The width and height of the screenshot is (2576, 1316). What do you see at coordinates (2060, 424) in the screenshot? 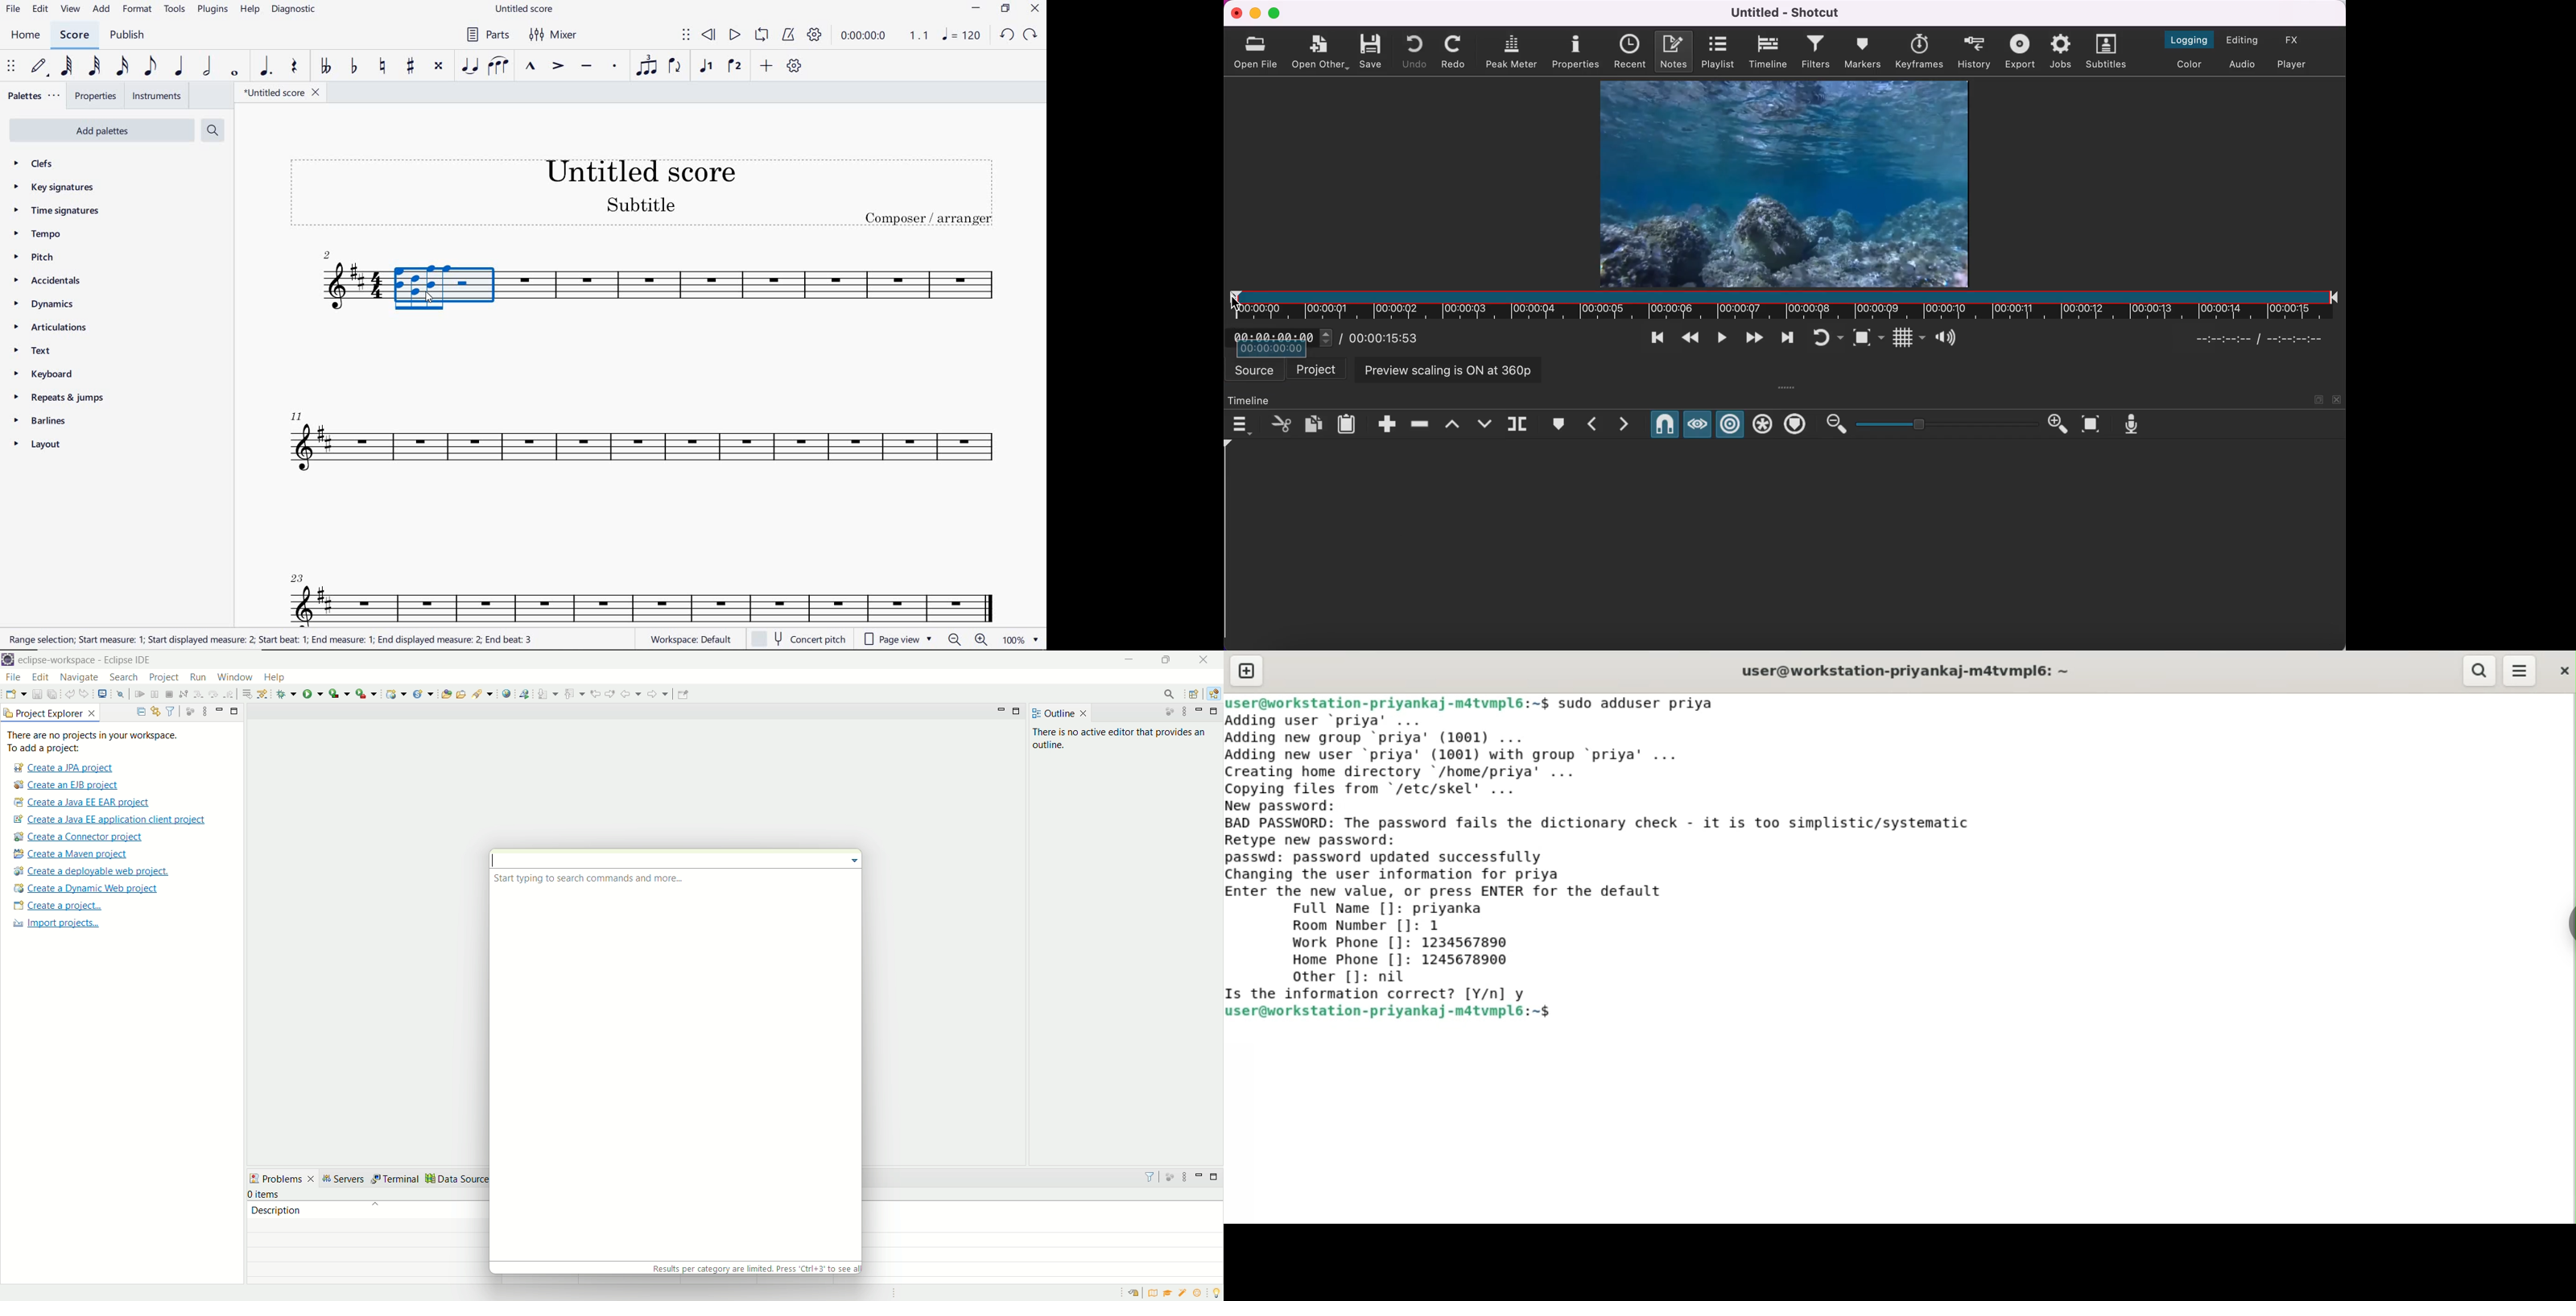
I see `zoom in` at bounding box center [2060, 424].